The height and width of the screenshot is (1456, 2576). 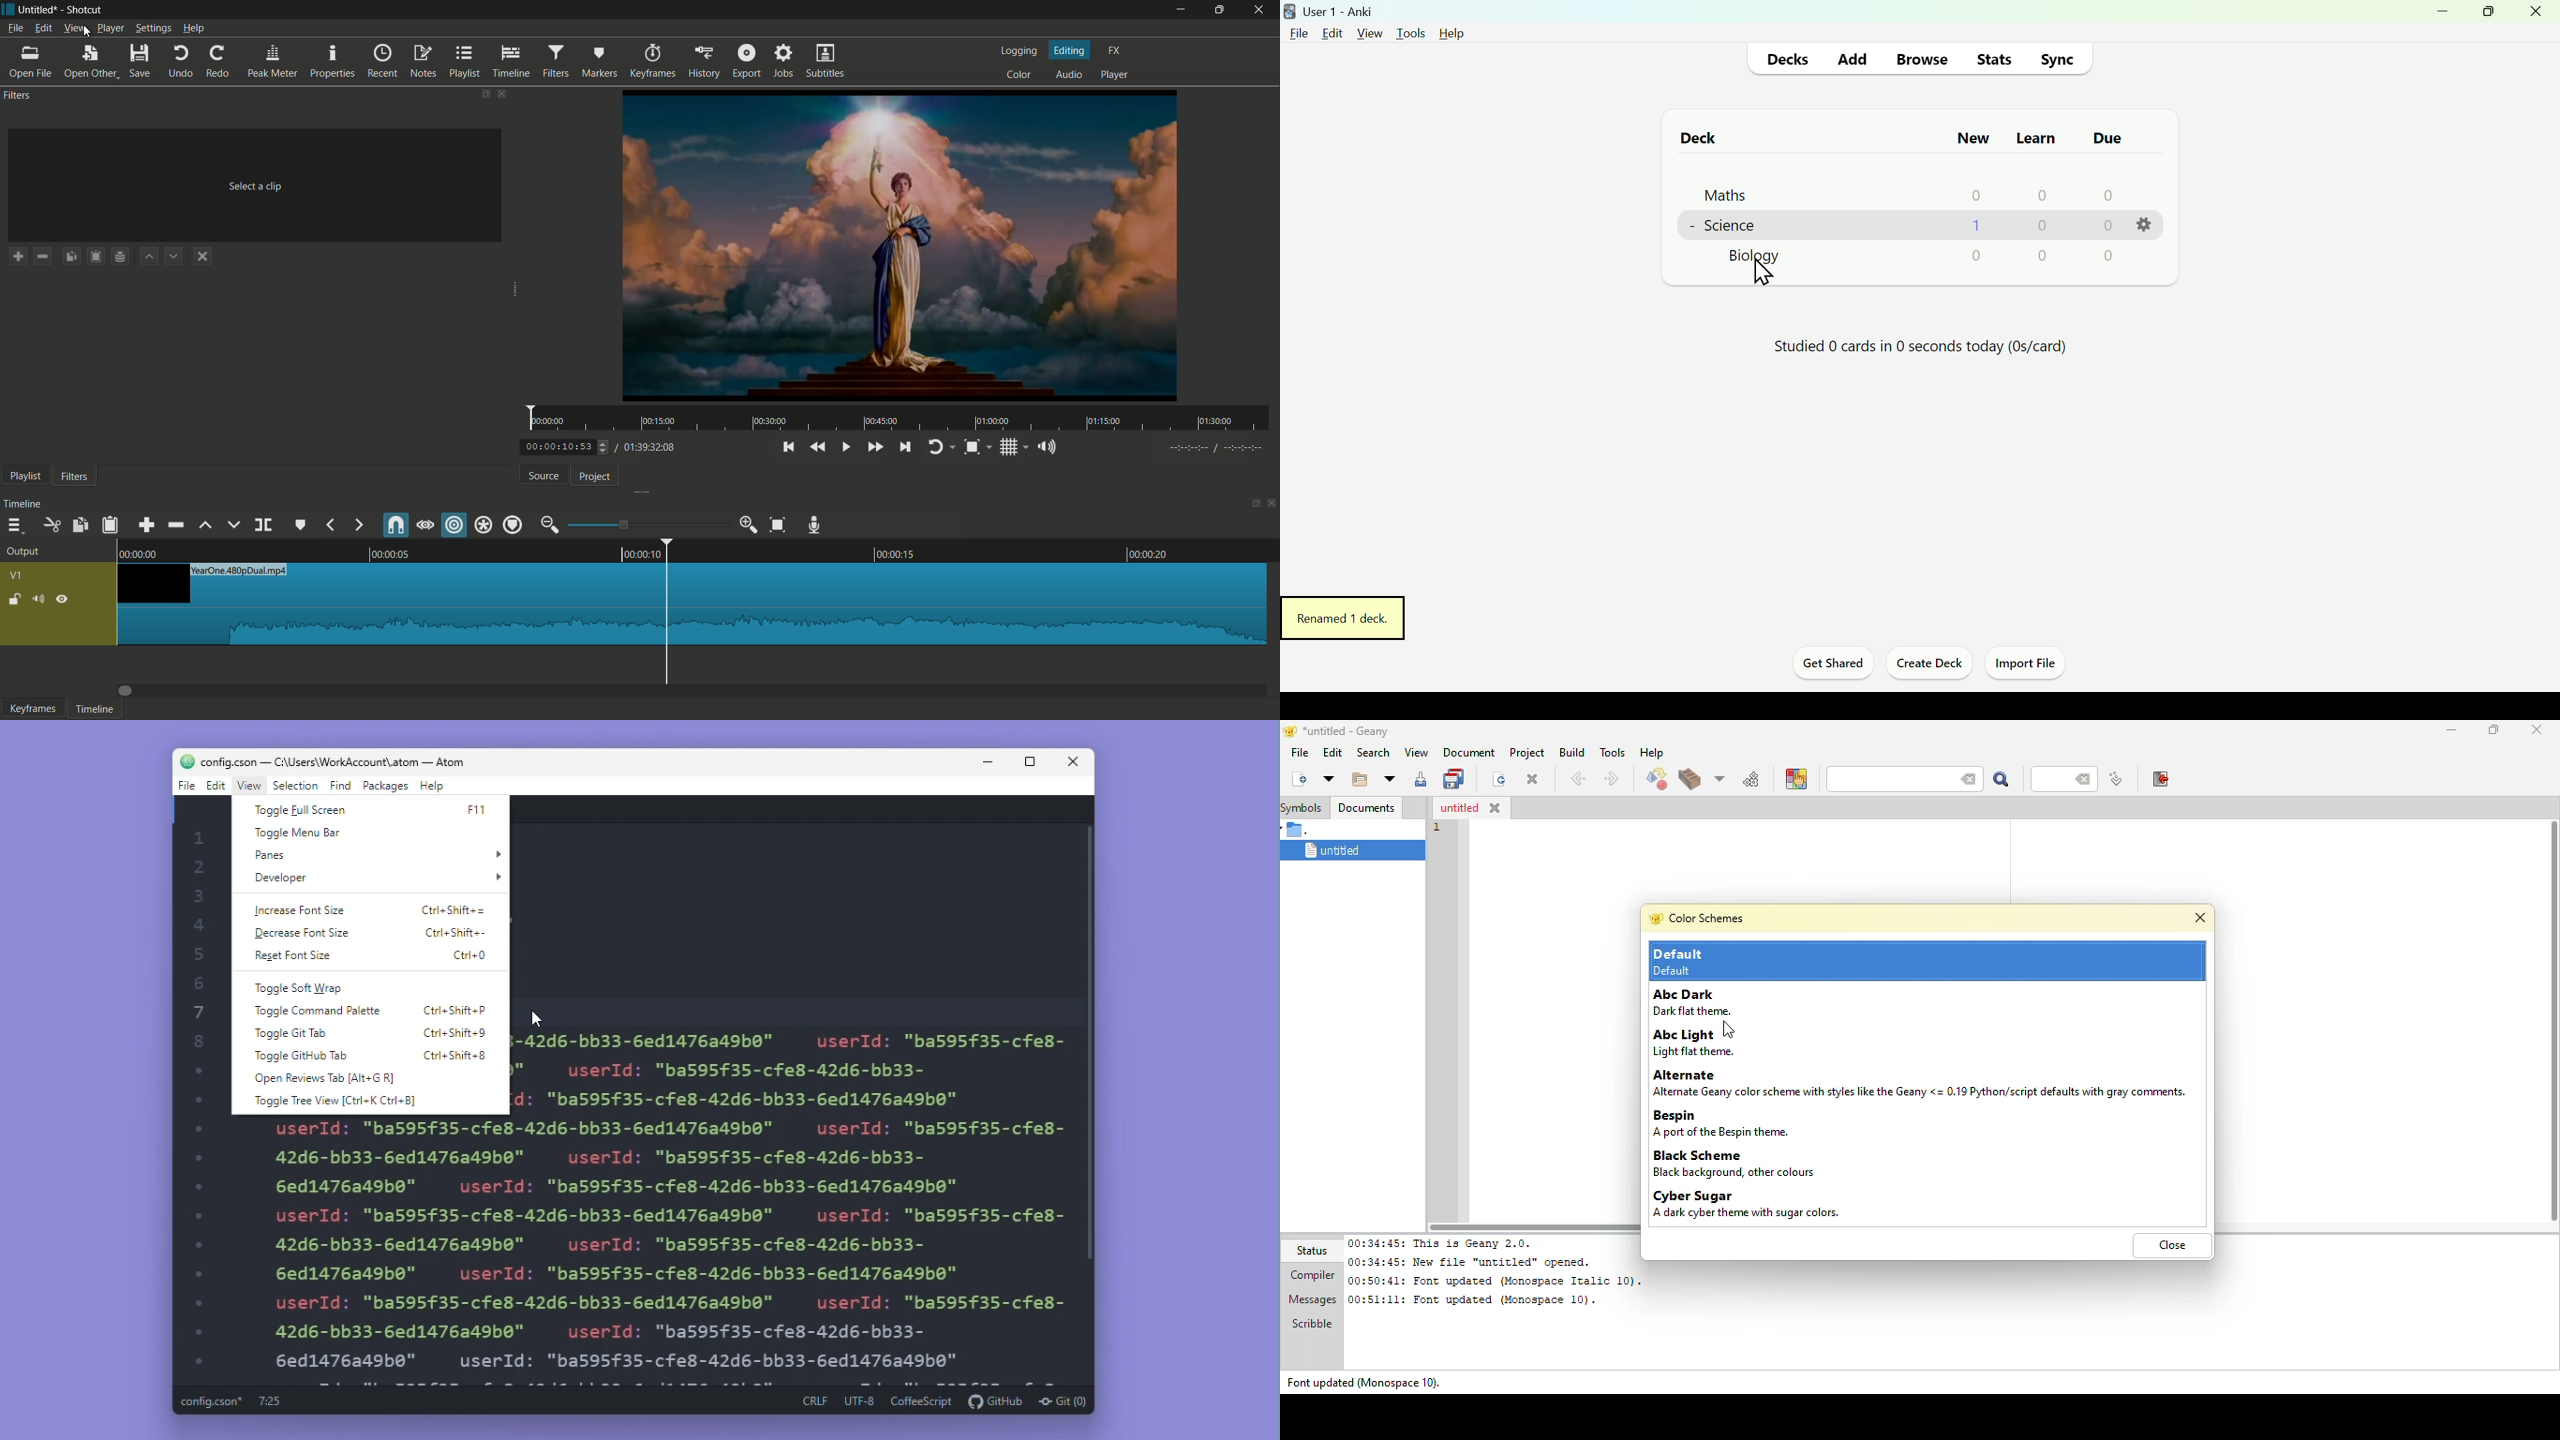 I want to click on Learn, so click(x=2035, y=135).